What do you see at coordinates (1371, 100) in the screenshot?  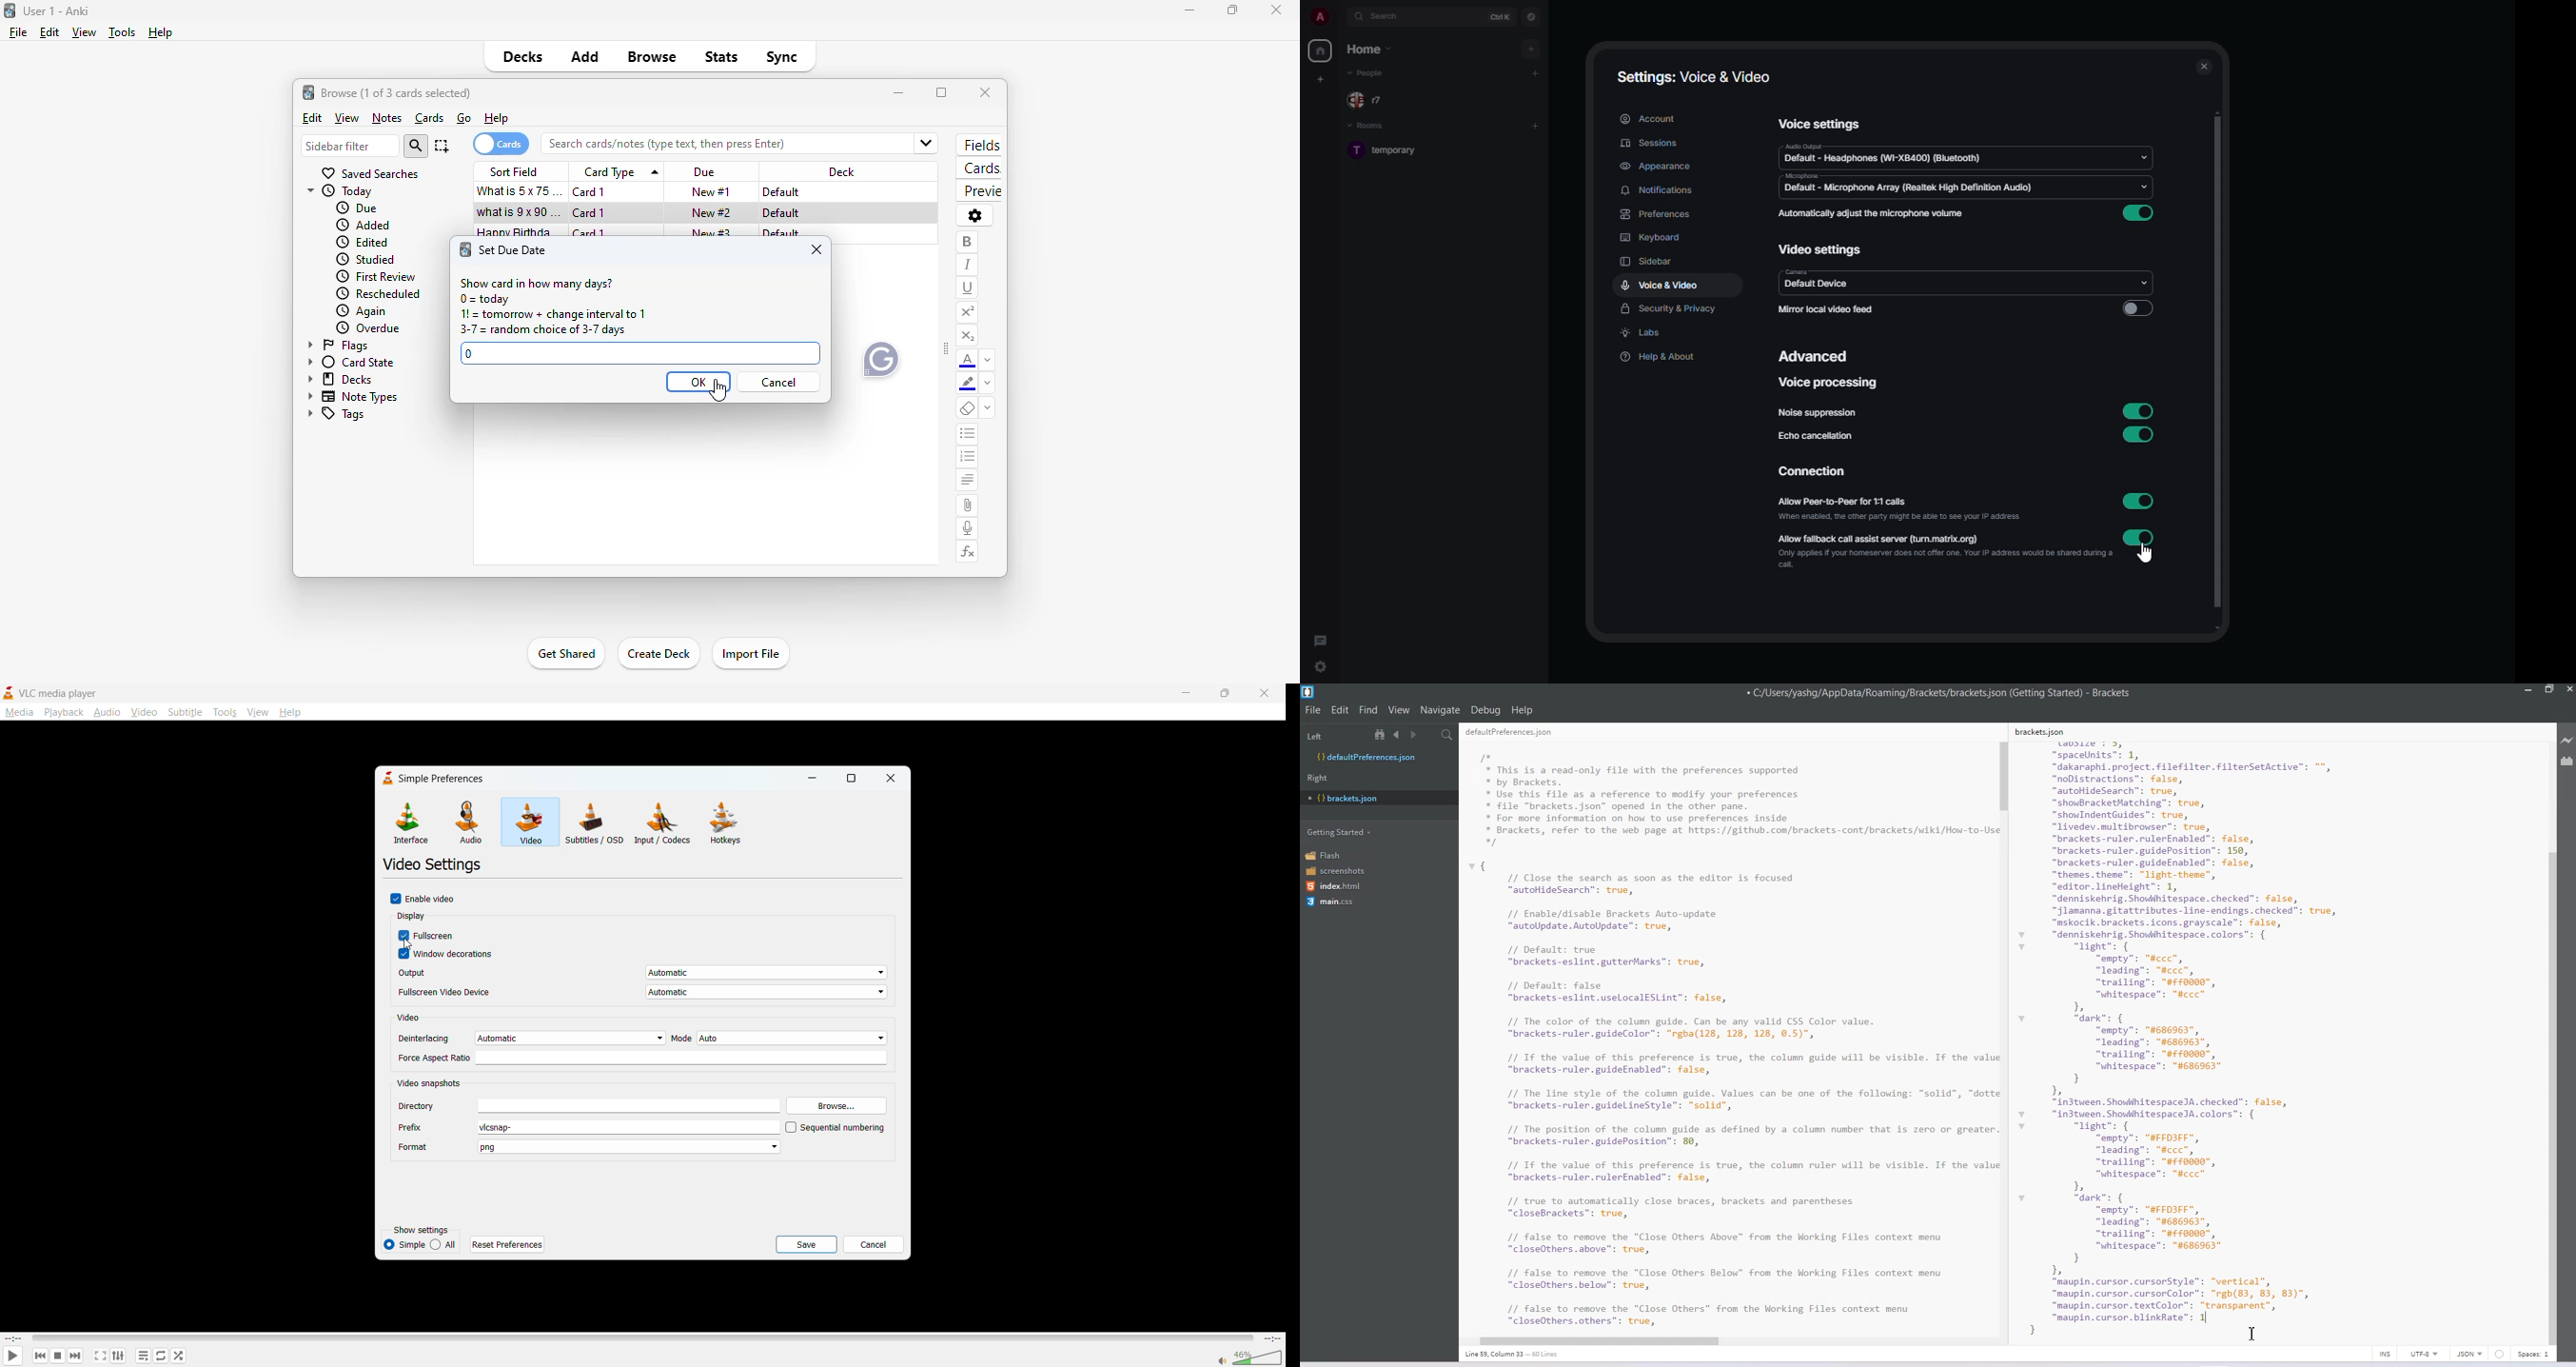 I see `people` at bounding box center [1371, 100].